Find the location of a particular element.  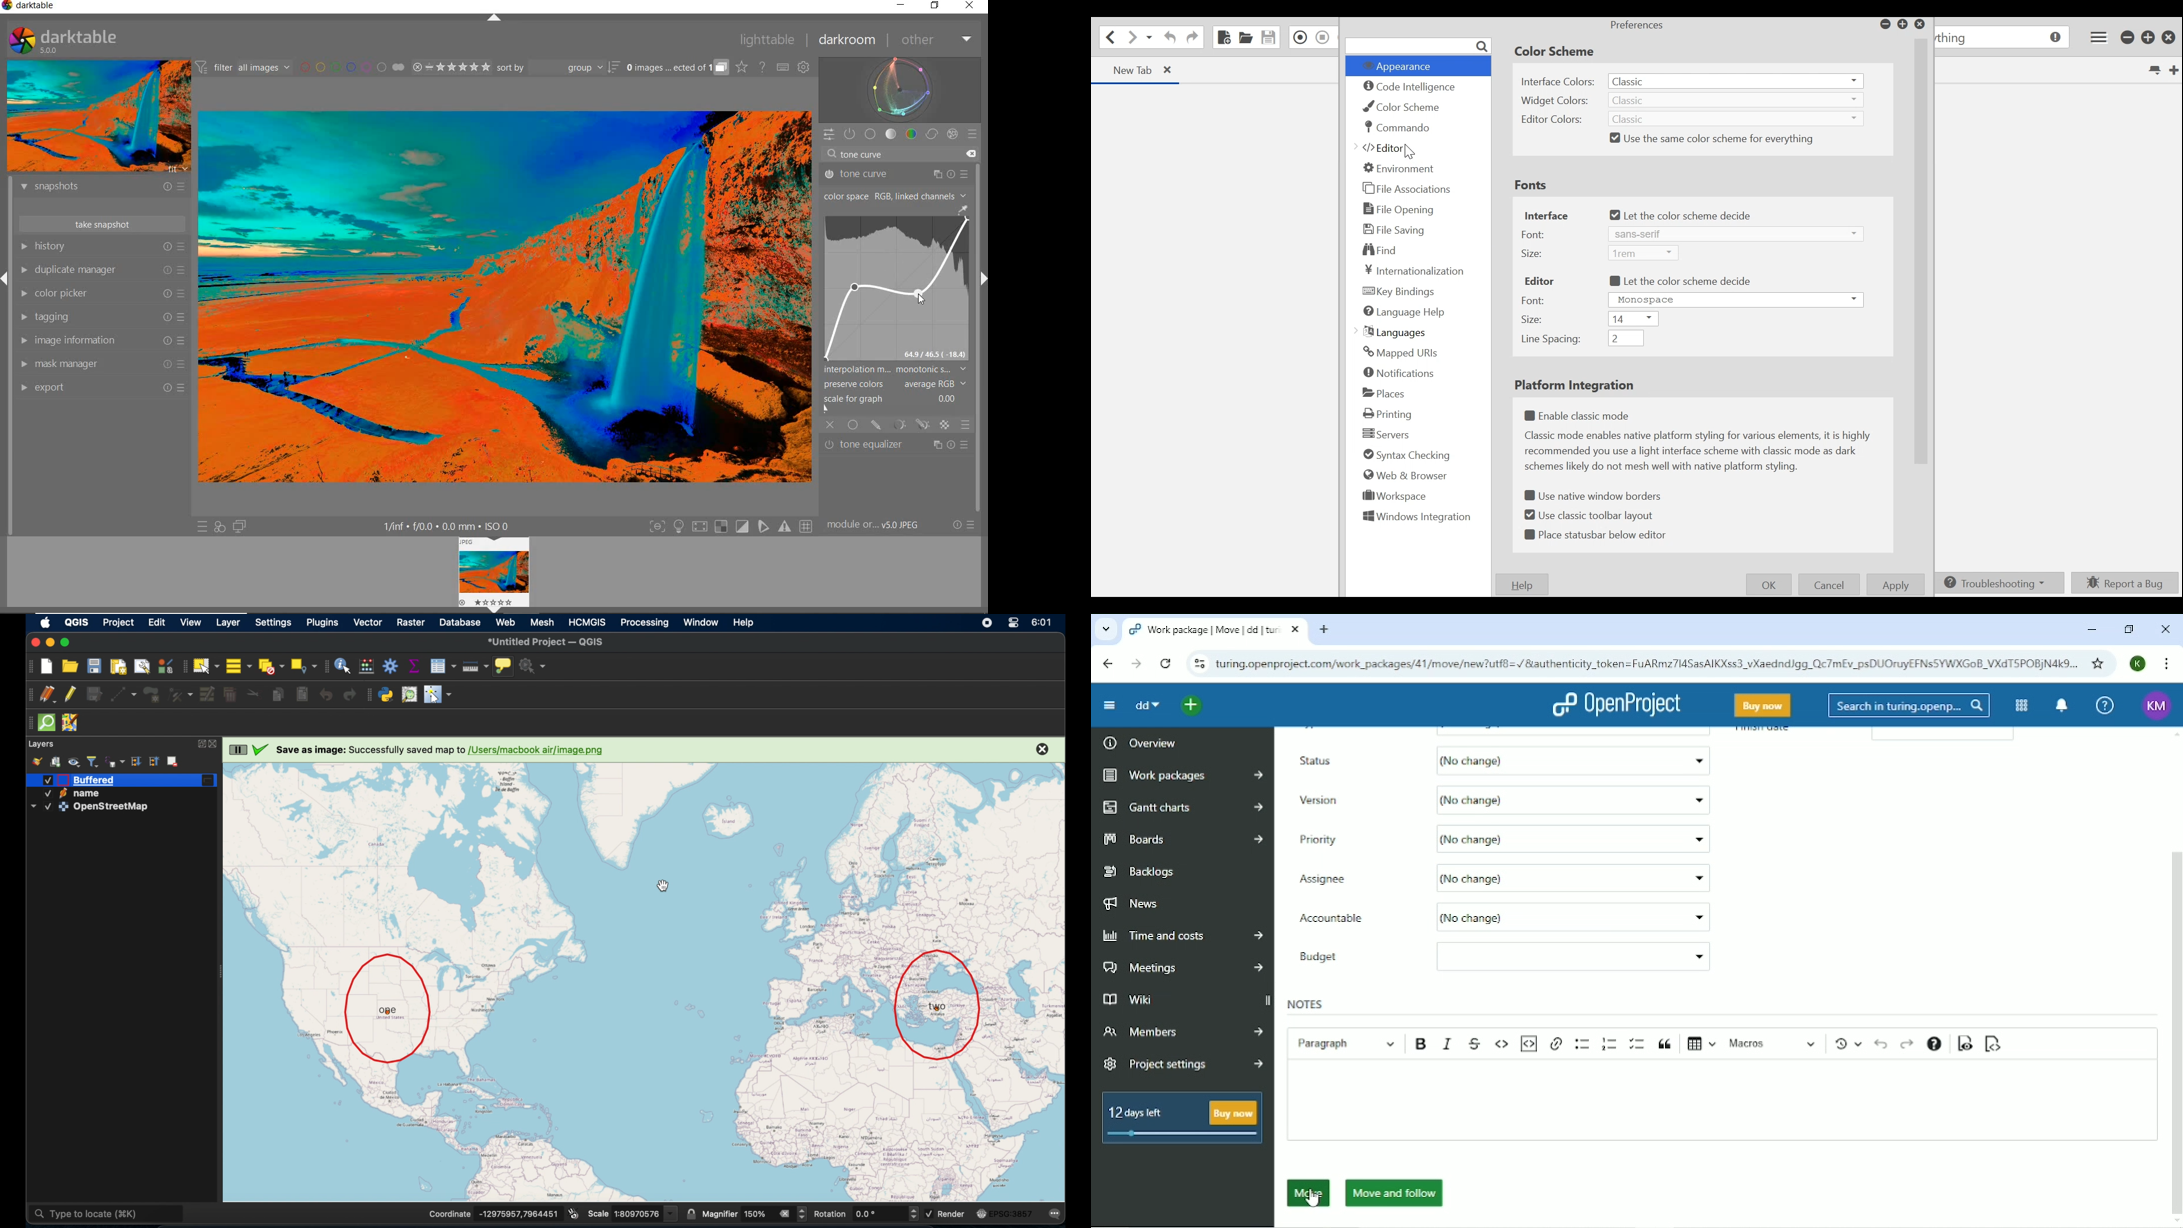

save edits is located at coordinates (93, 694).